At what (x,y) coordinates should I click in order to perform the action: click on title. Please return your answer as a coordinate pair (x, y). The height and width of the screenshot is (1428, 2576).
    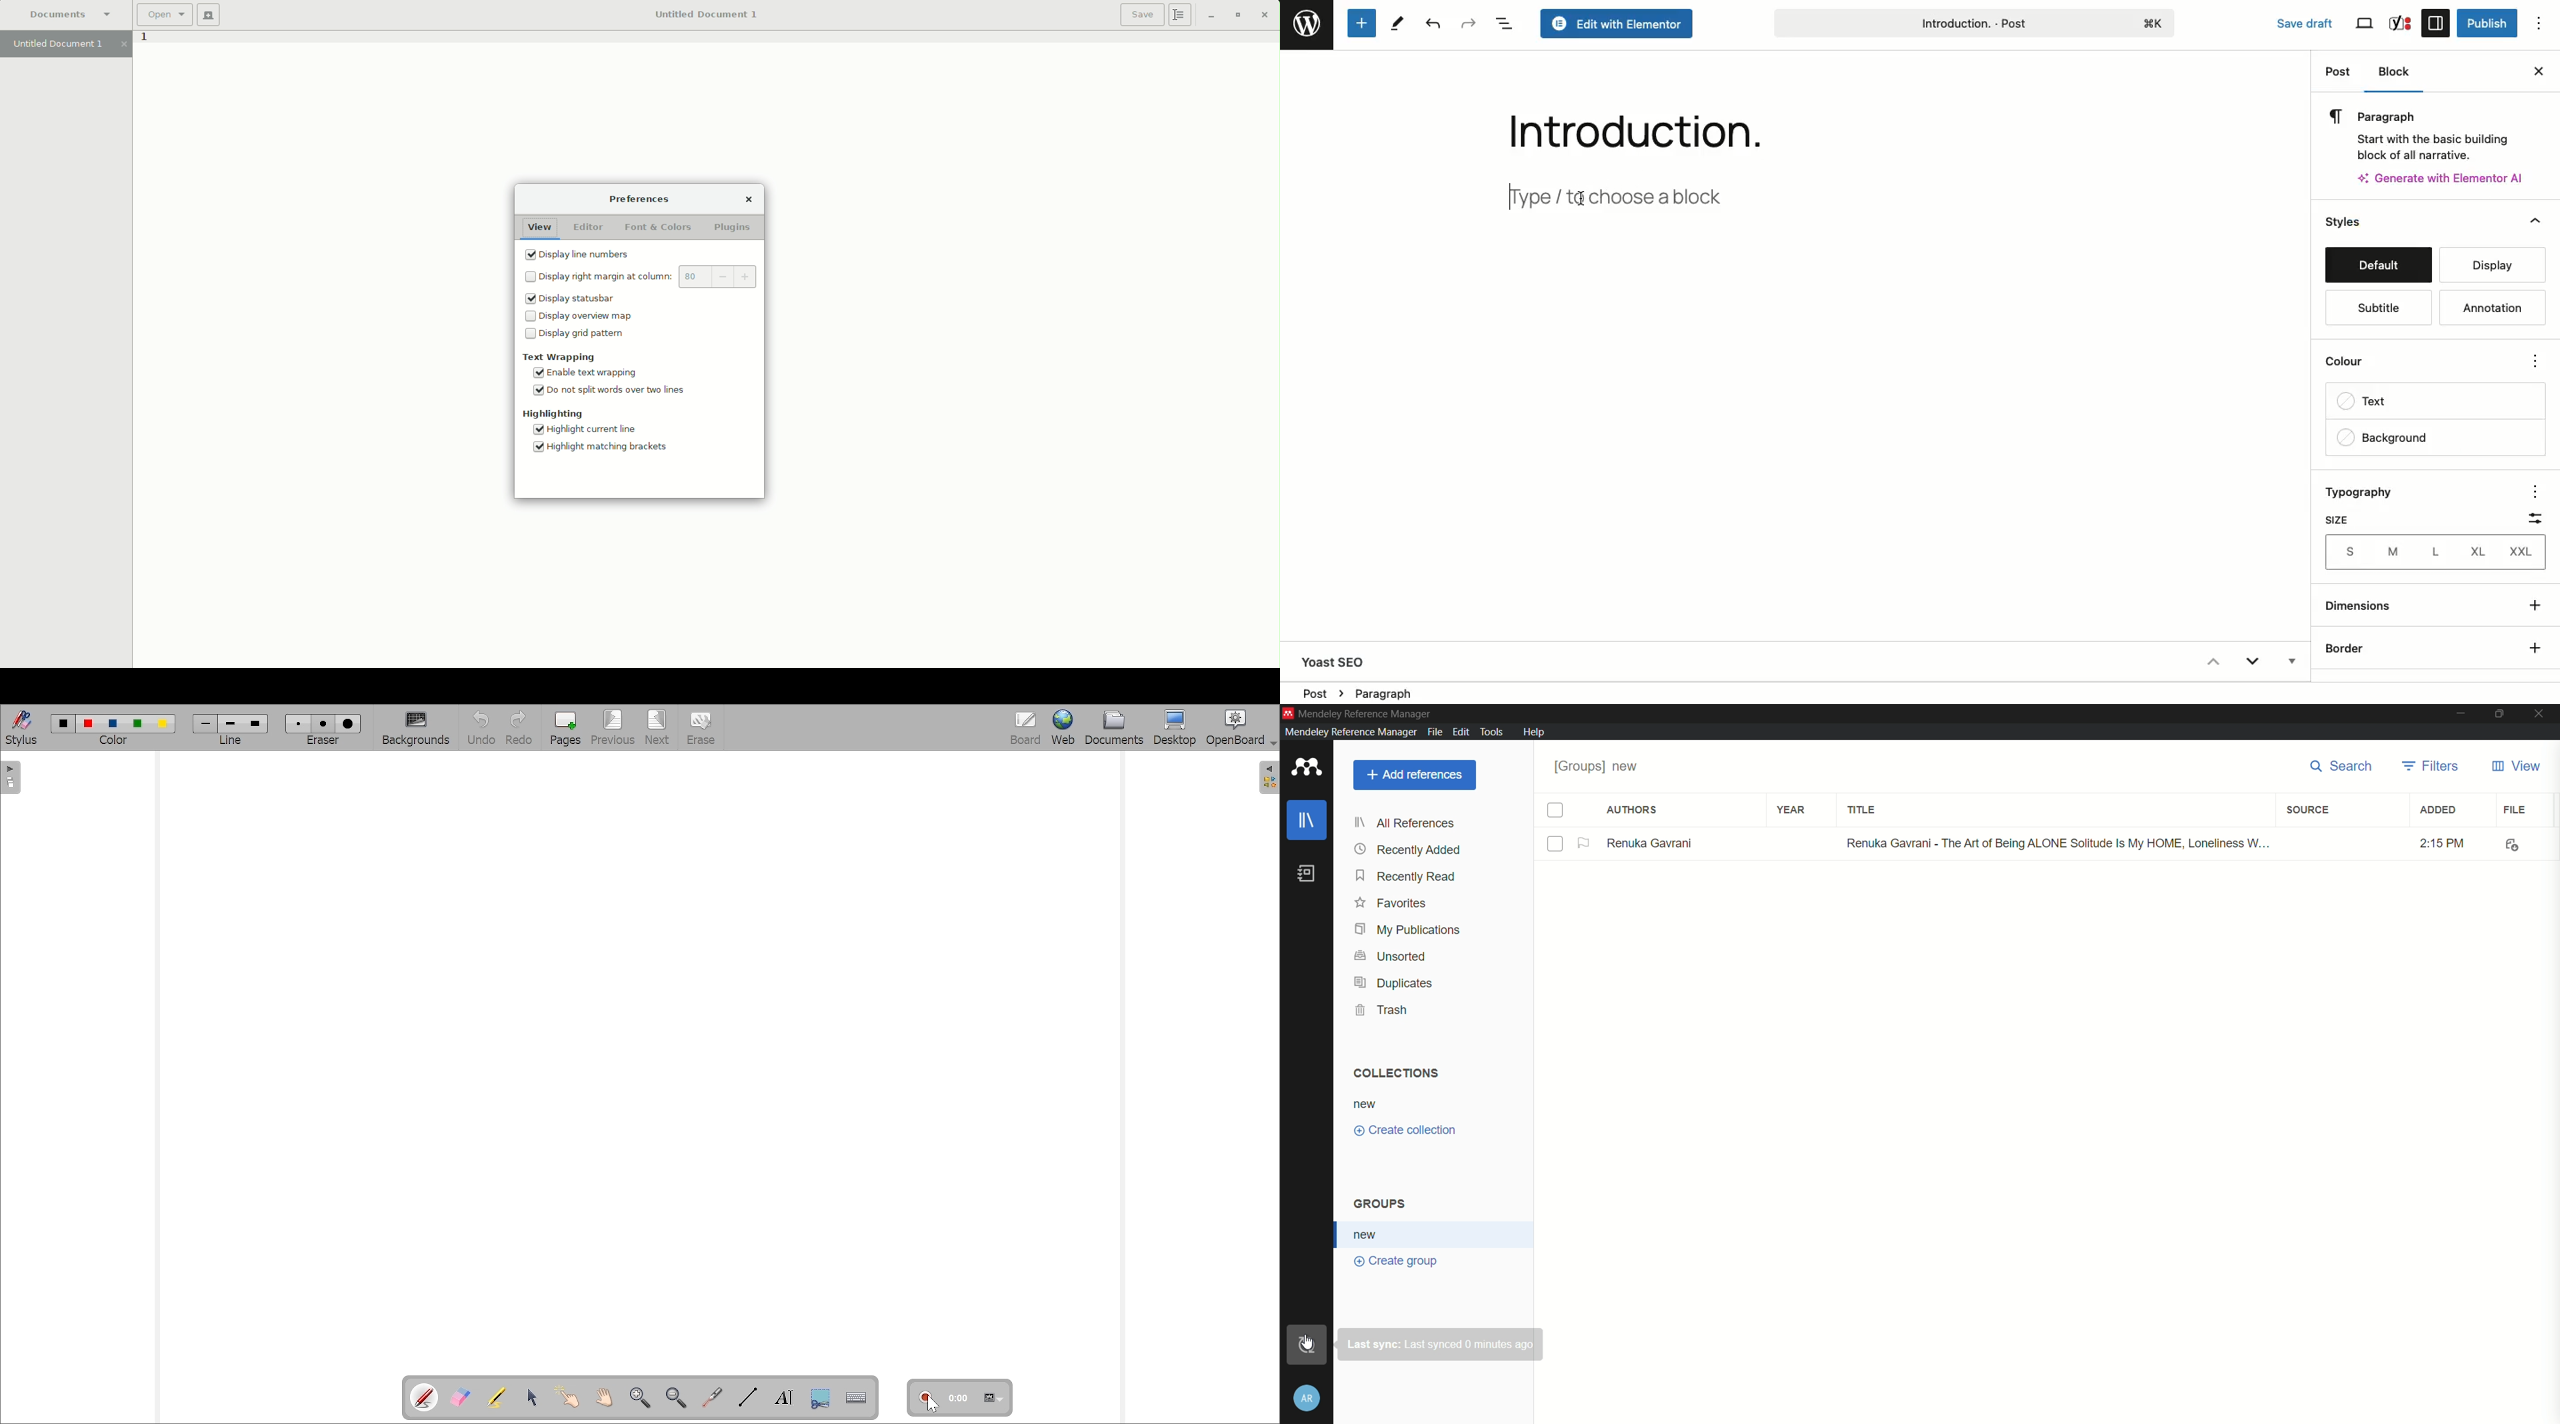
    Looking at the image, I should click on (1861, 811).